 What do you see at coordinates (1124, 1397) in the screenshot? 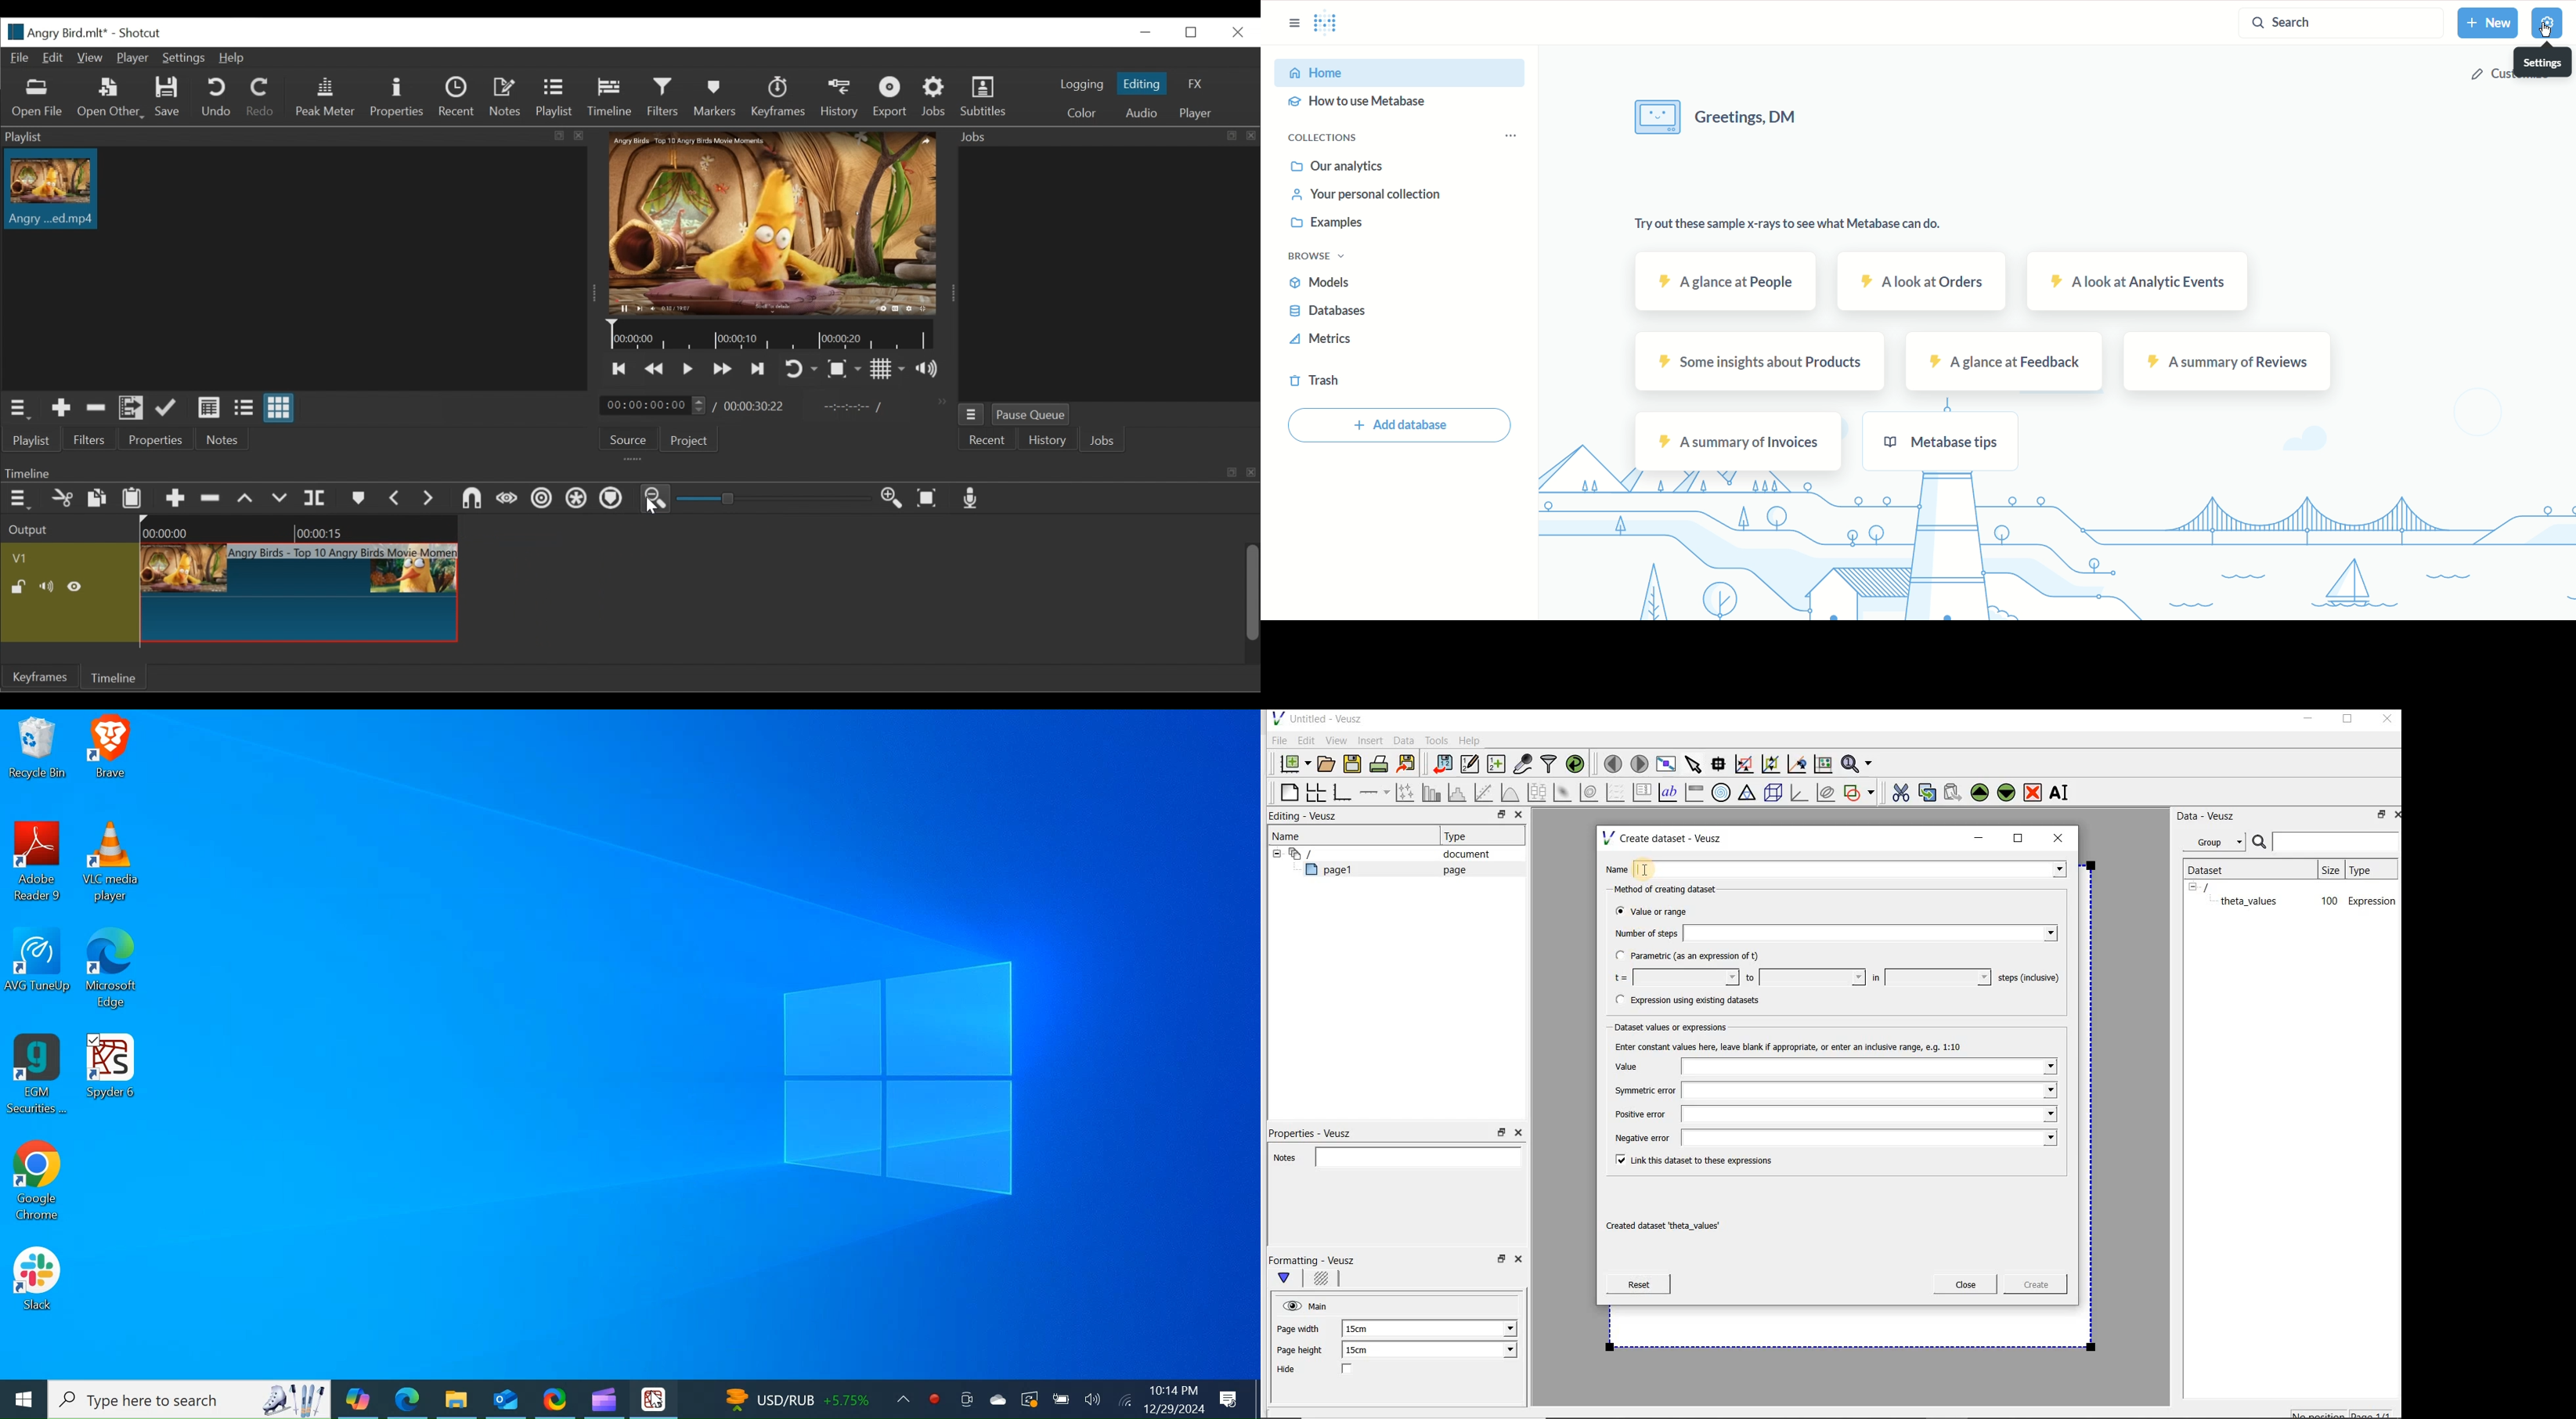
I see `Internet Connectivity` at bounding box center [1124, 1397].